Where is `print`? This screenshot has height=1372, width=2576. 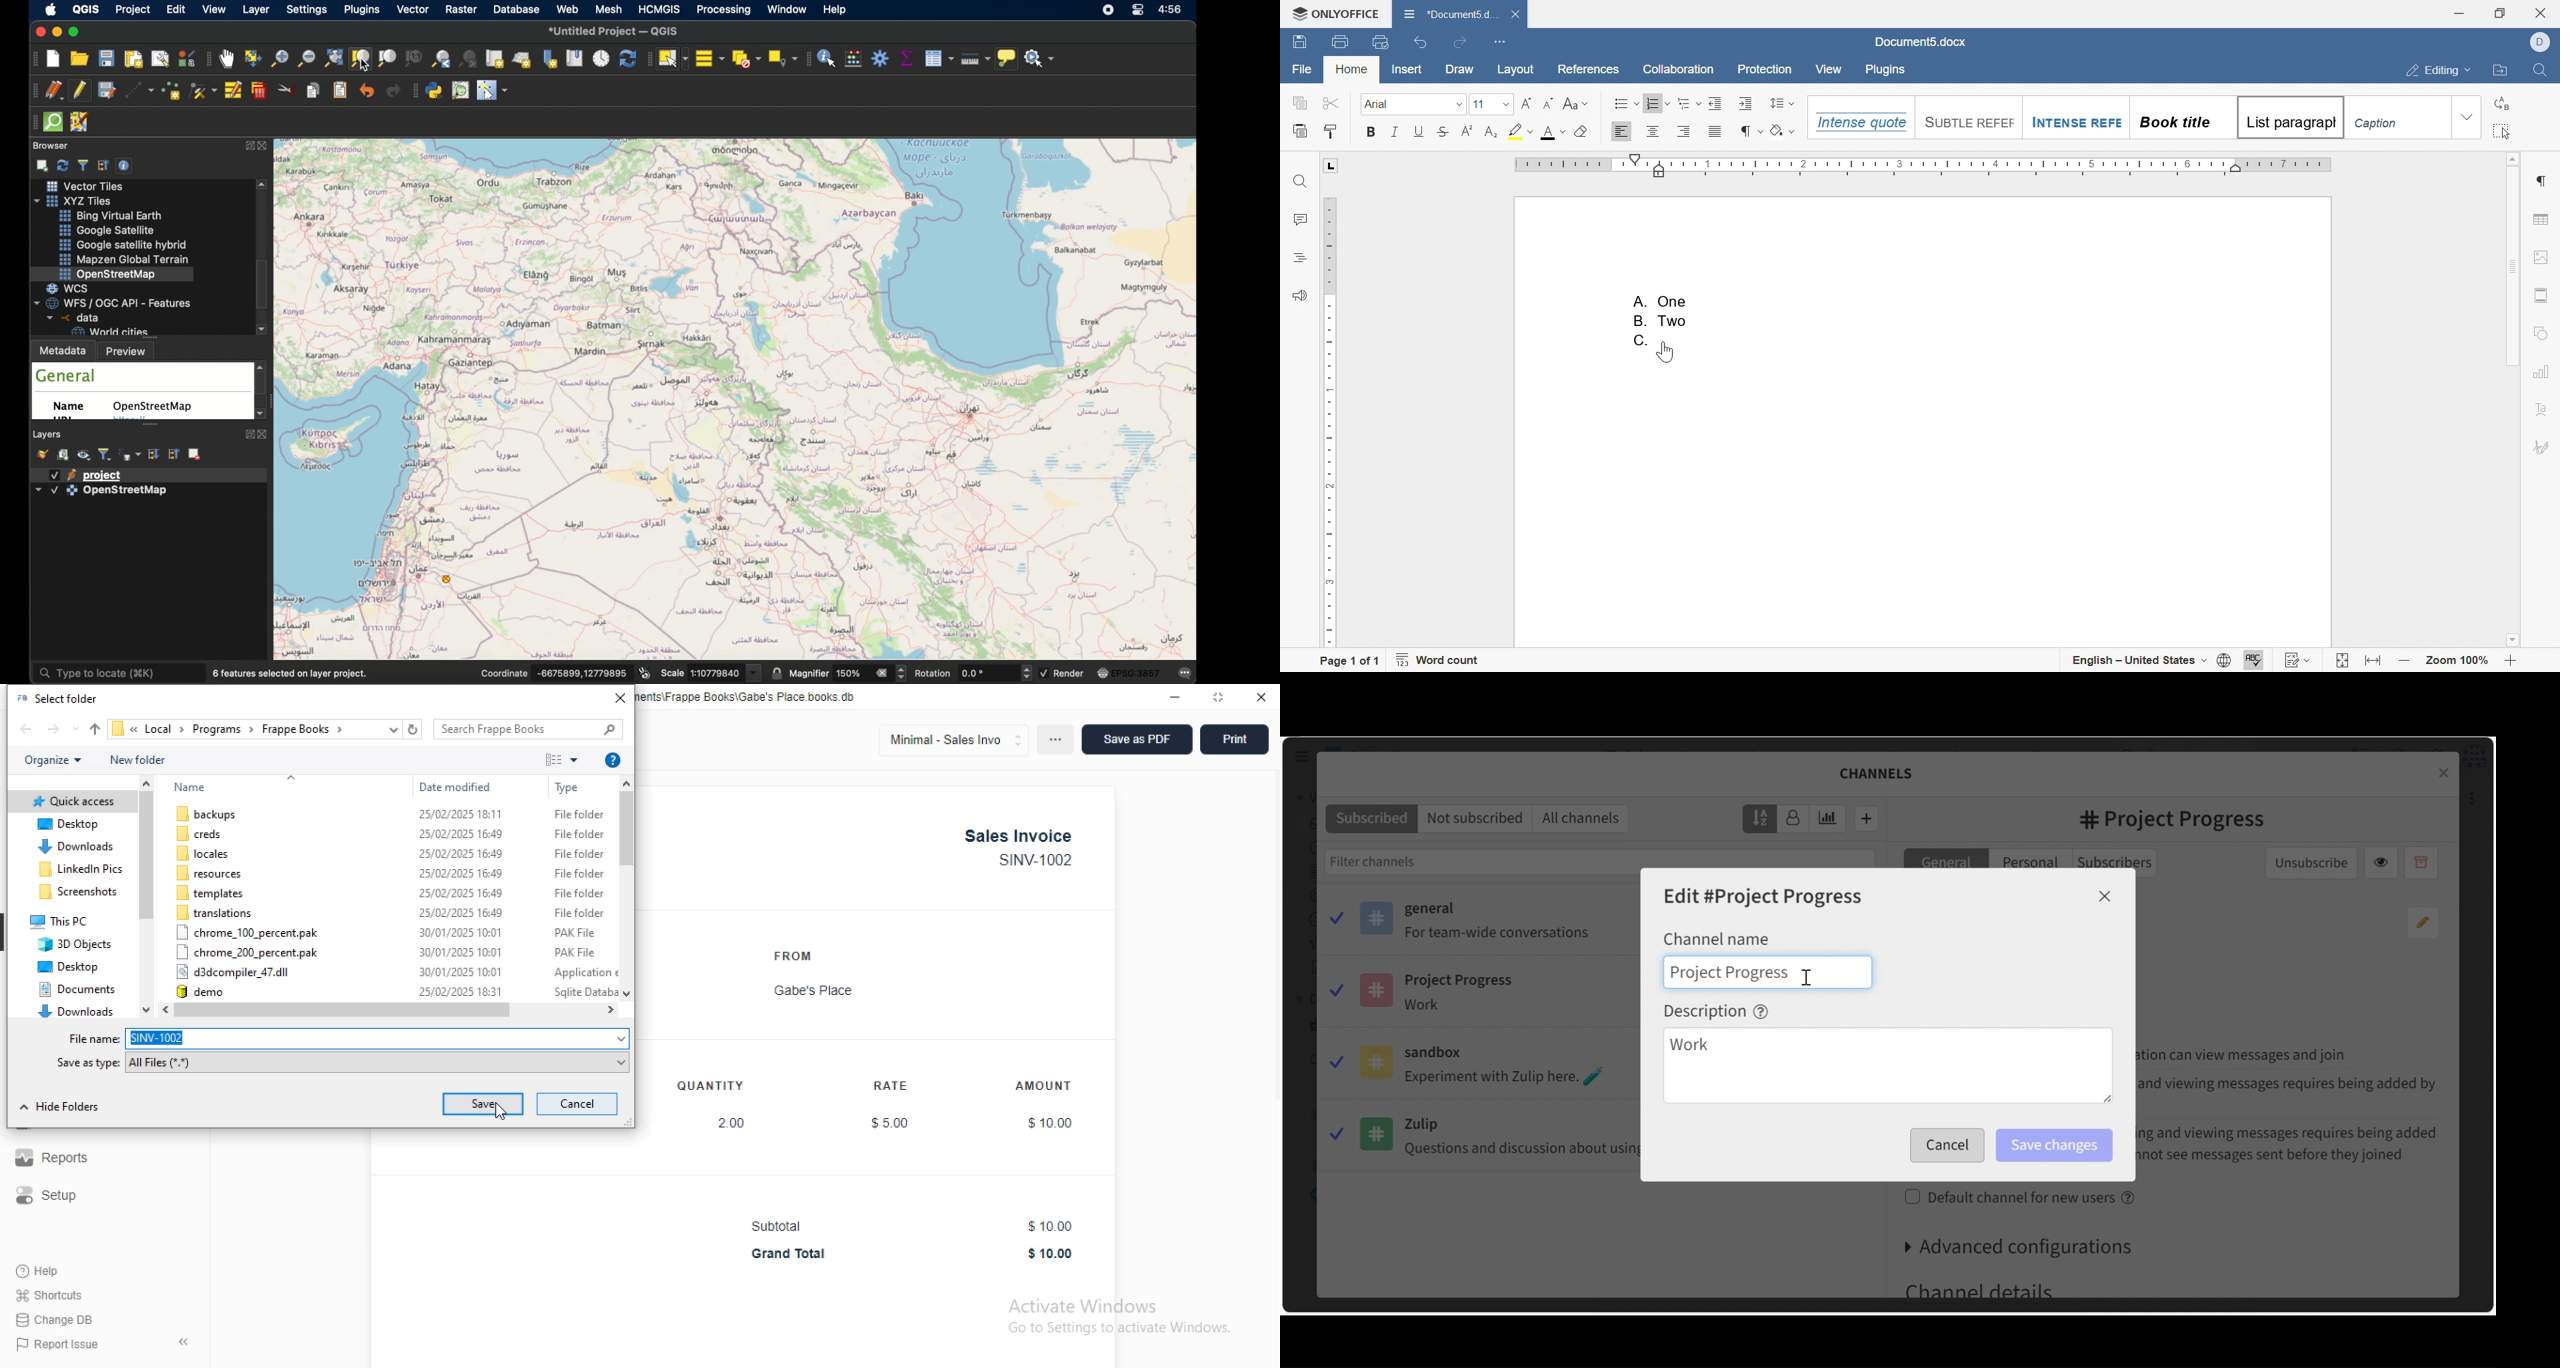 print is located at coordinates (1342, 40).